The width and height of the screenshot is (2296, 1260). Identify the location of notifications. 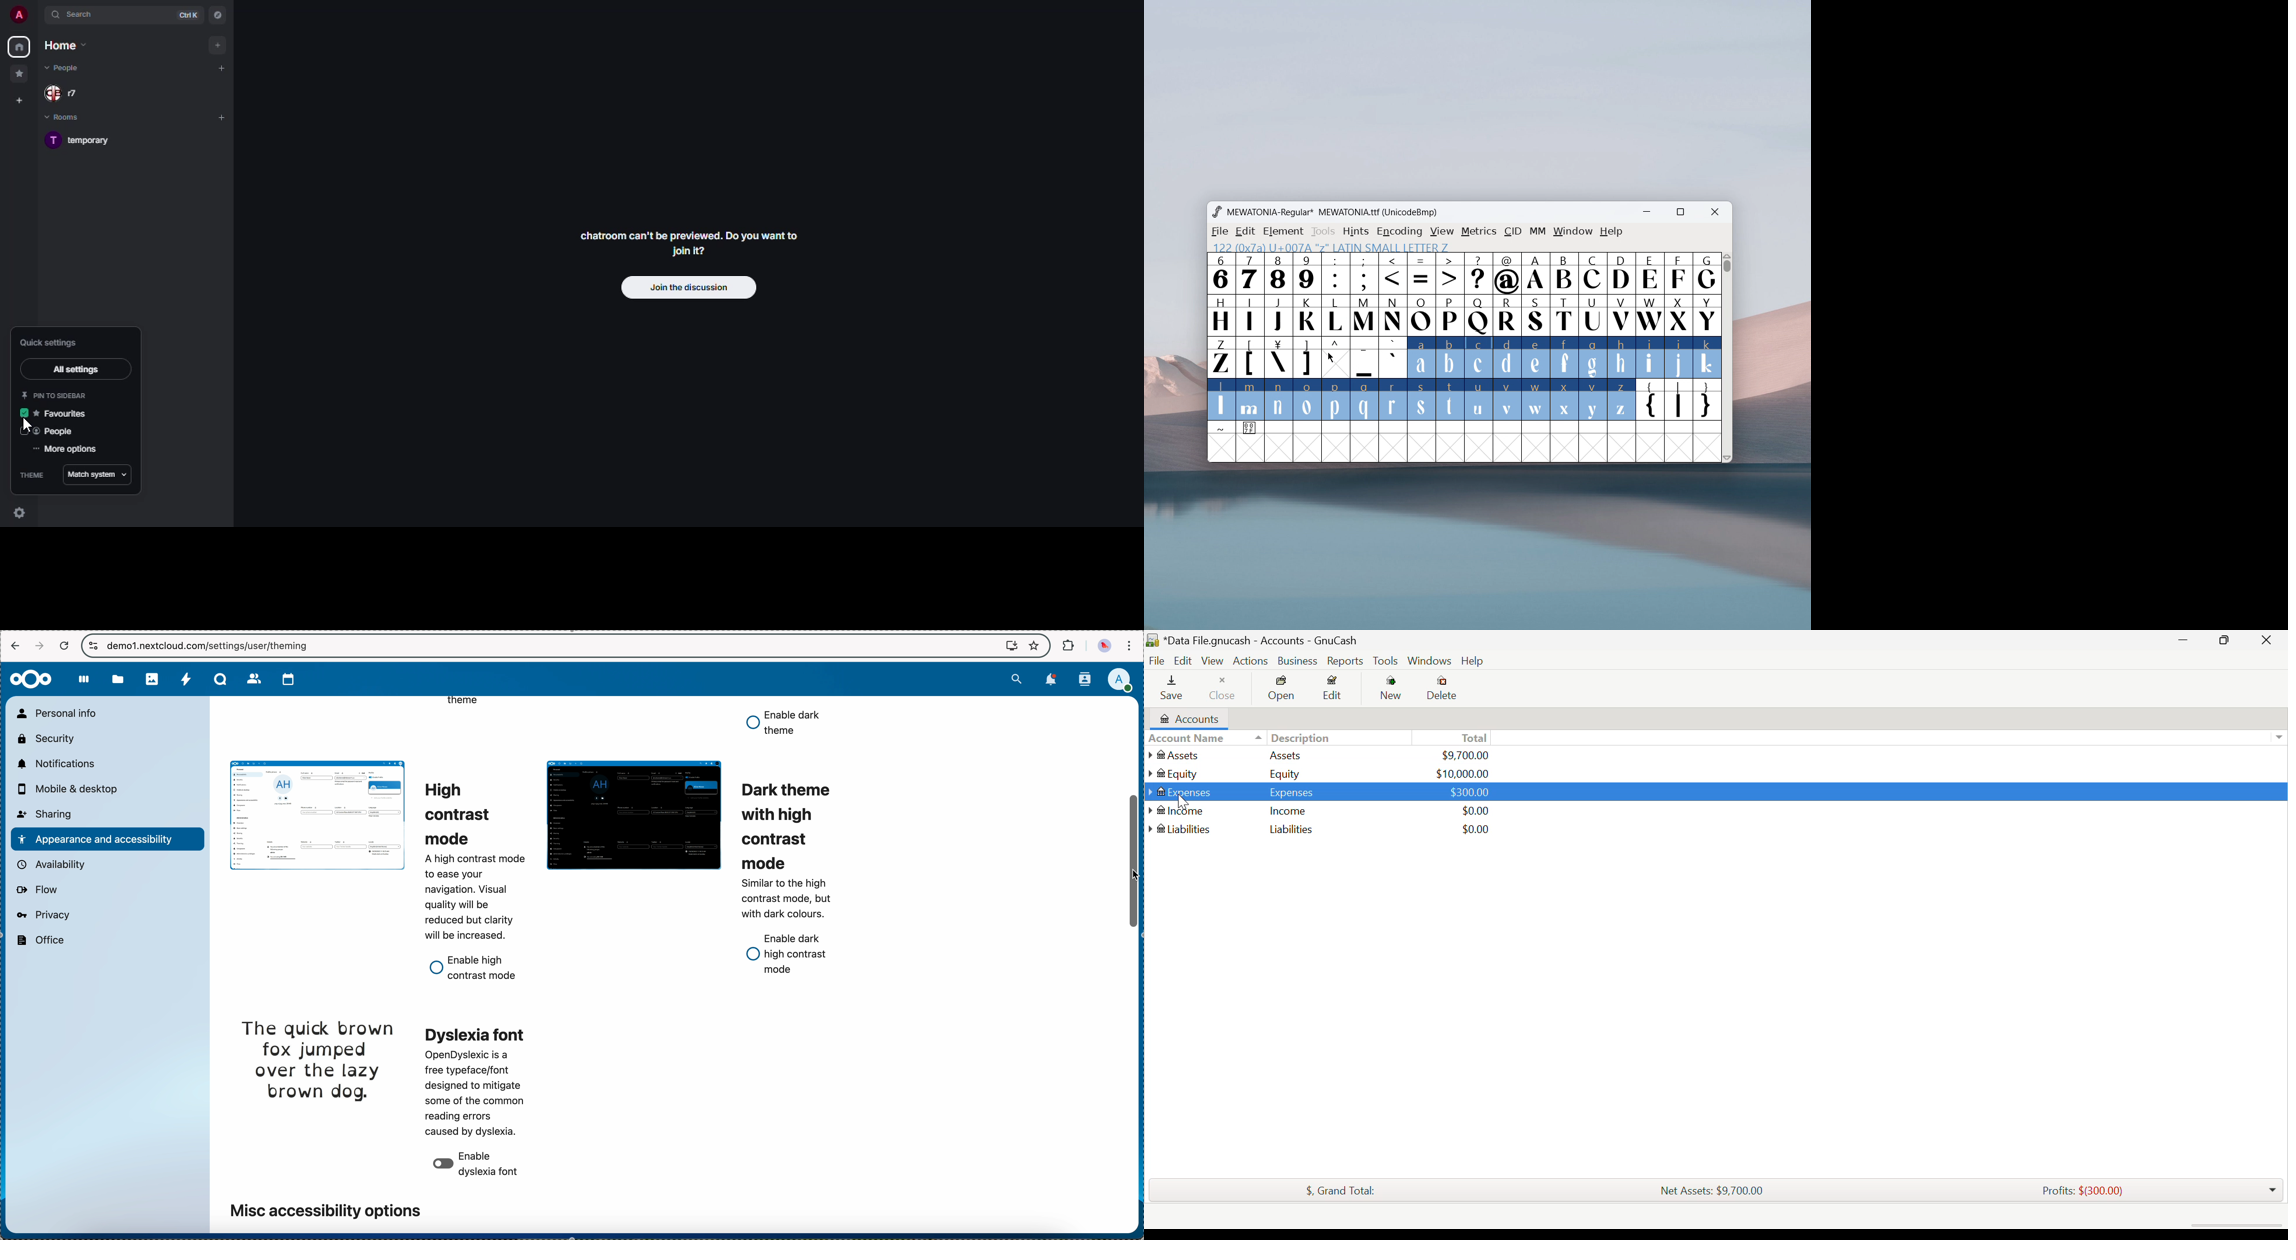
(57, 765).